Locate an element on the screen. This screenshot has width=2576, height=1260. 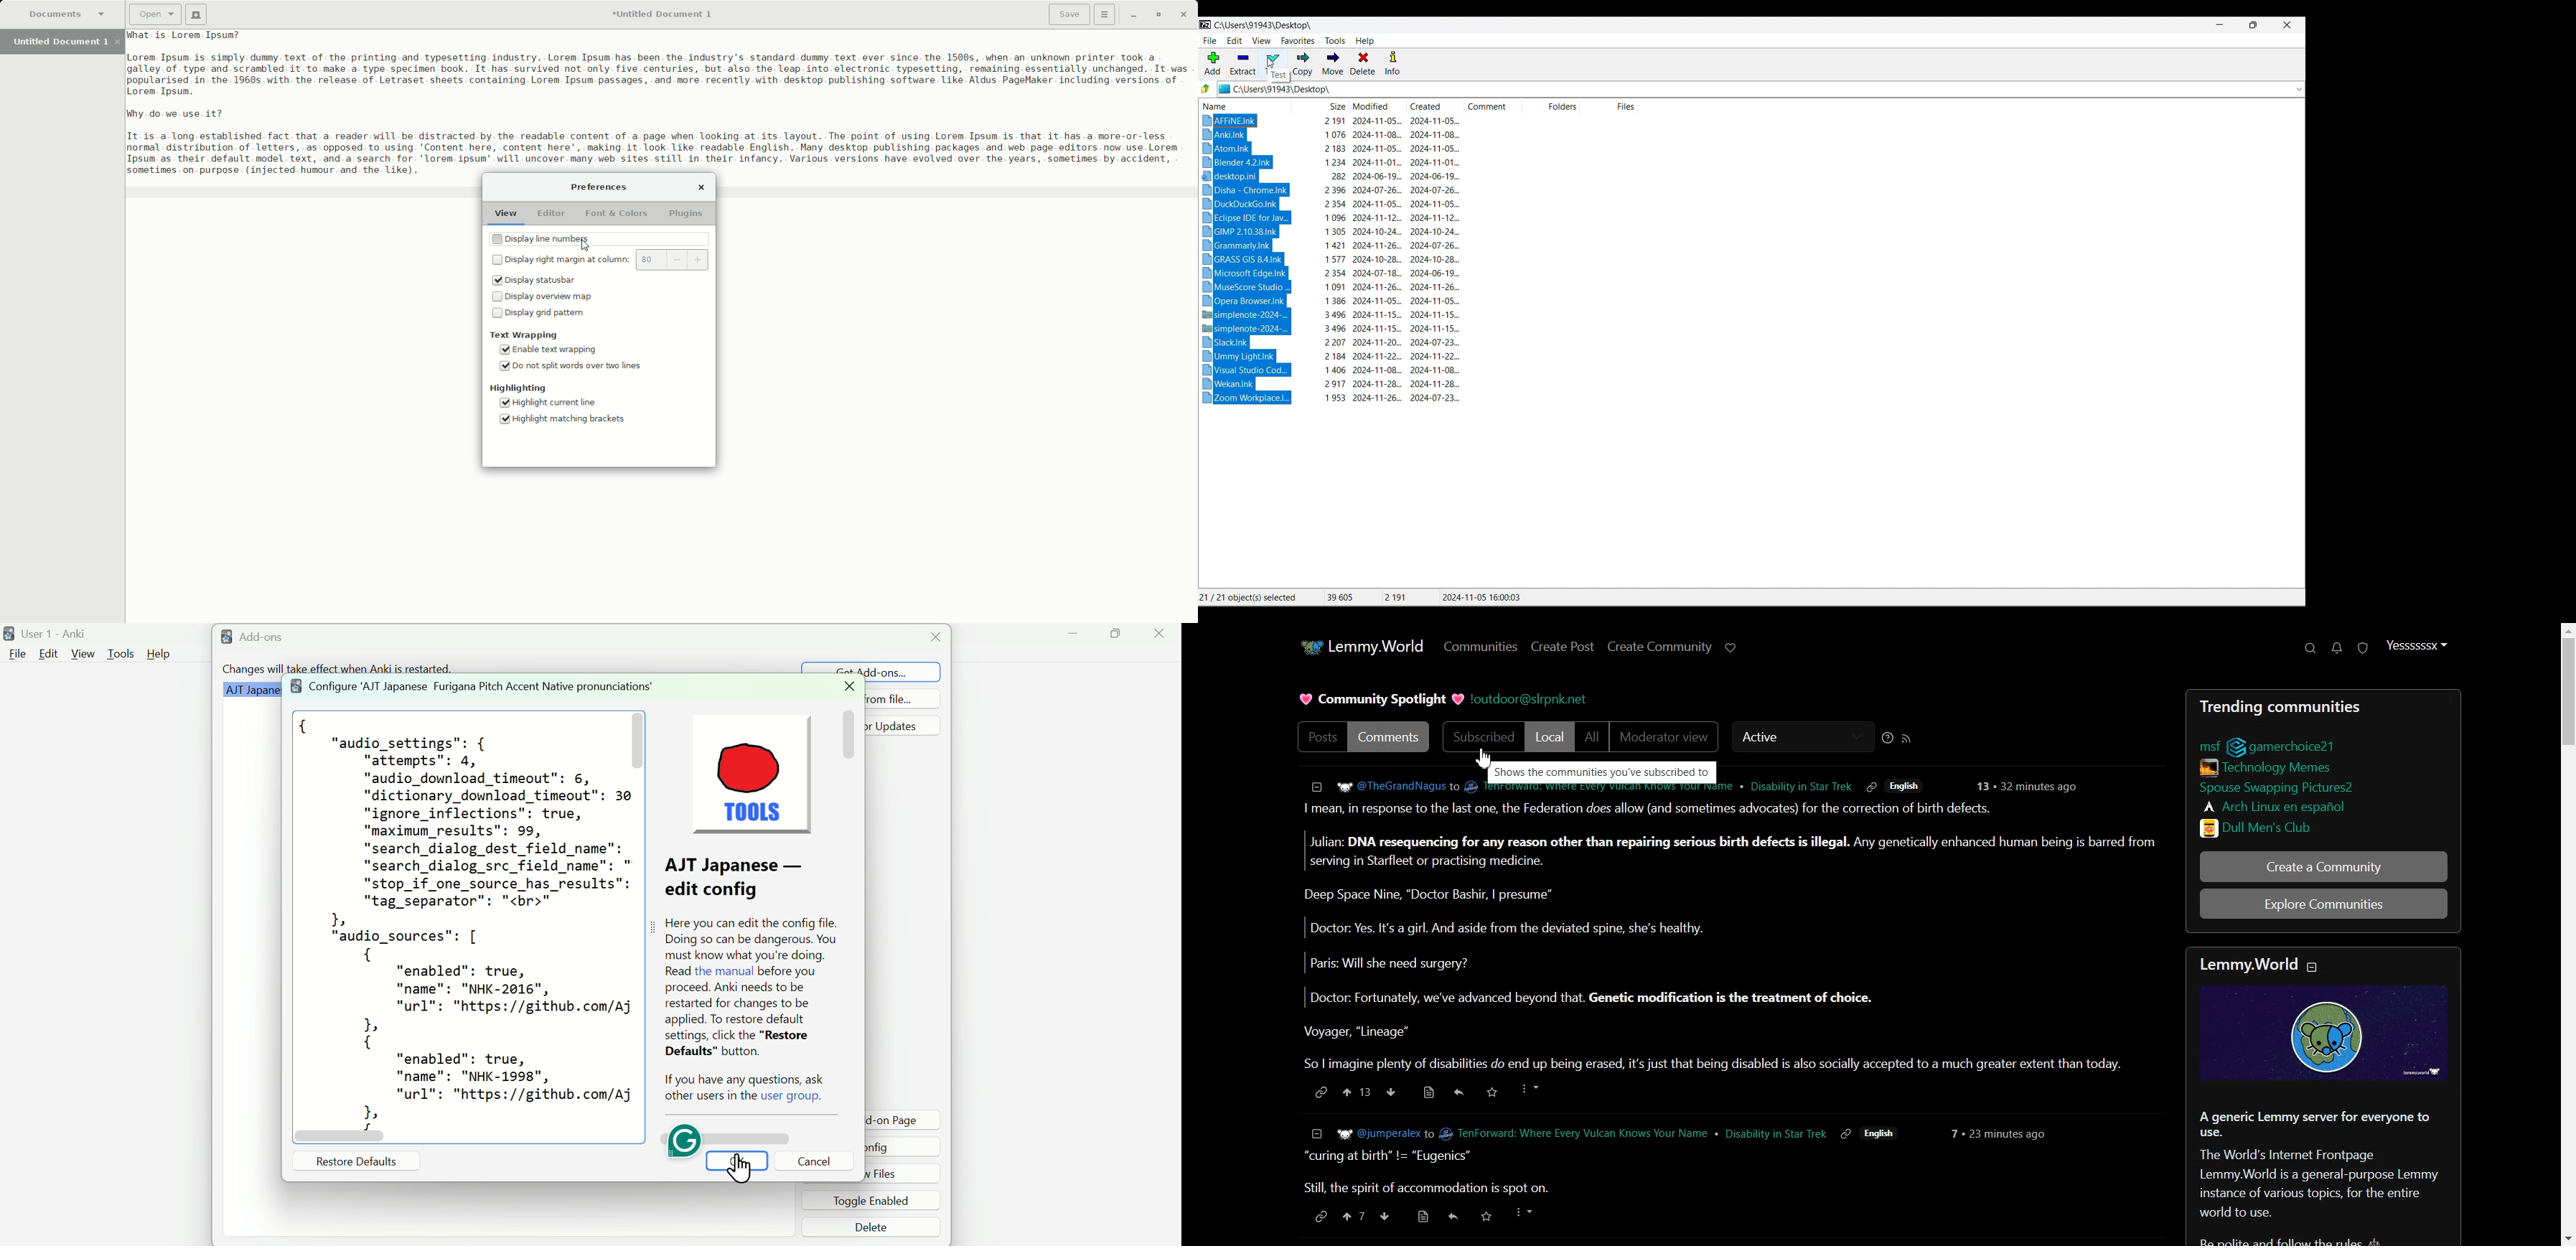
Hyperlink is located at coordinates (1540, 701).